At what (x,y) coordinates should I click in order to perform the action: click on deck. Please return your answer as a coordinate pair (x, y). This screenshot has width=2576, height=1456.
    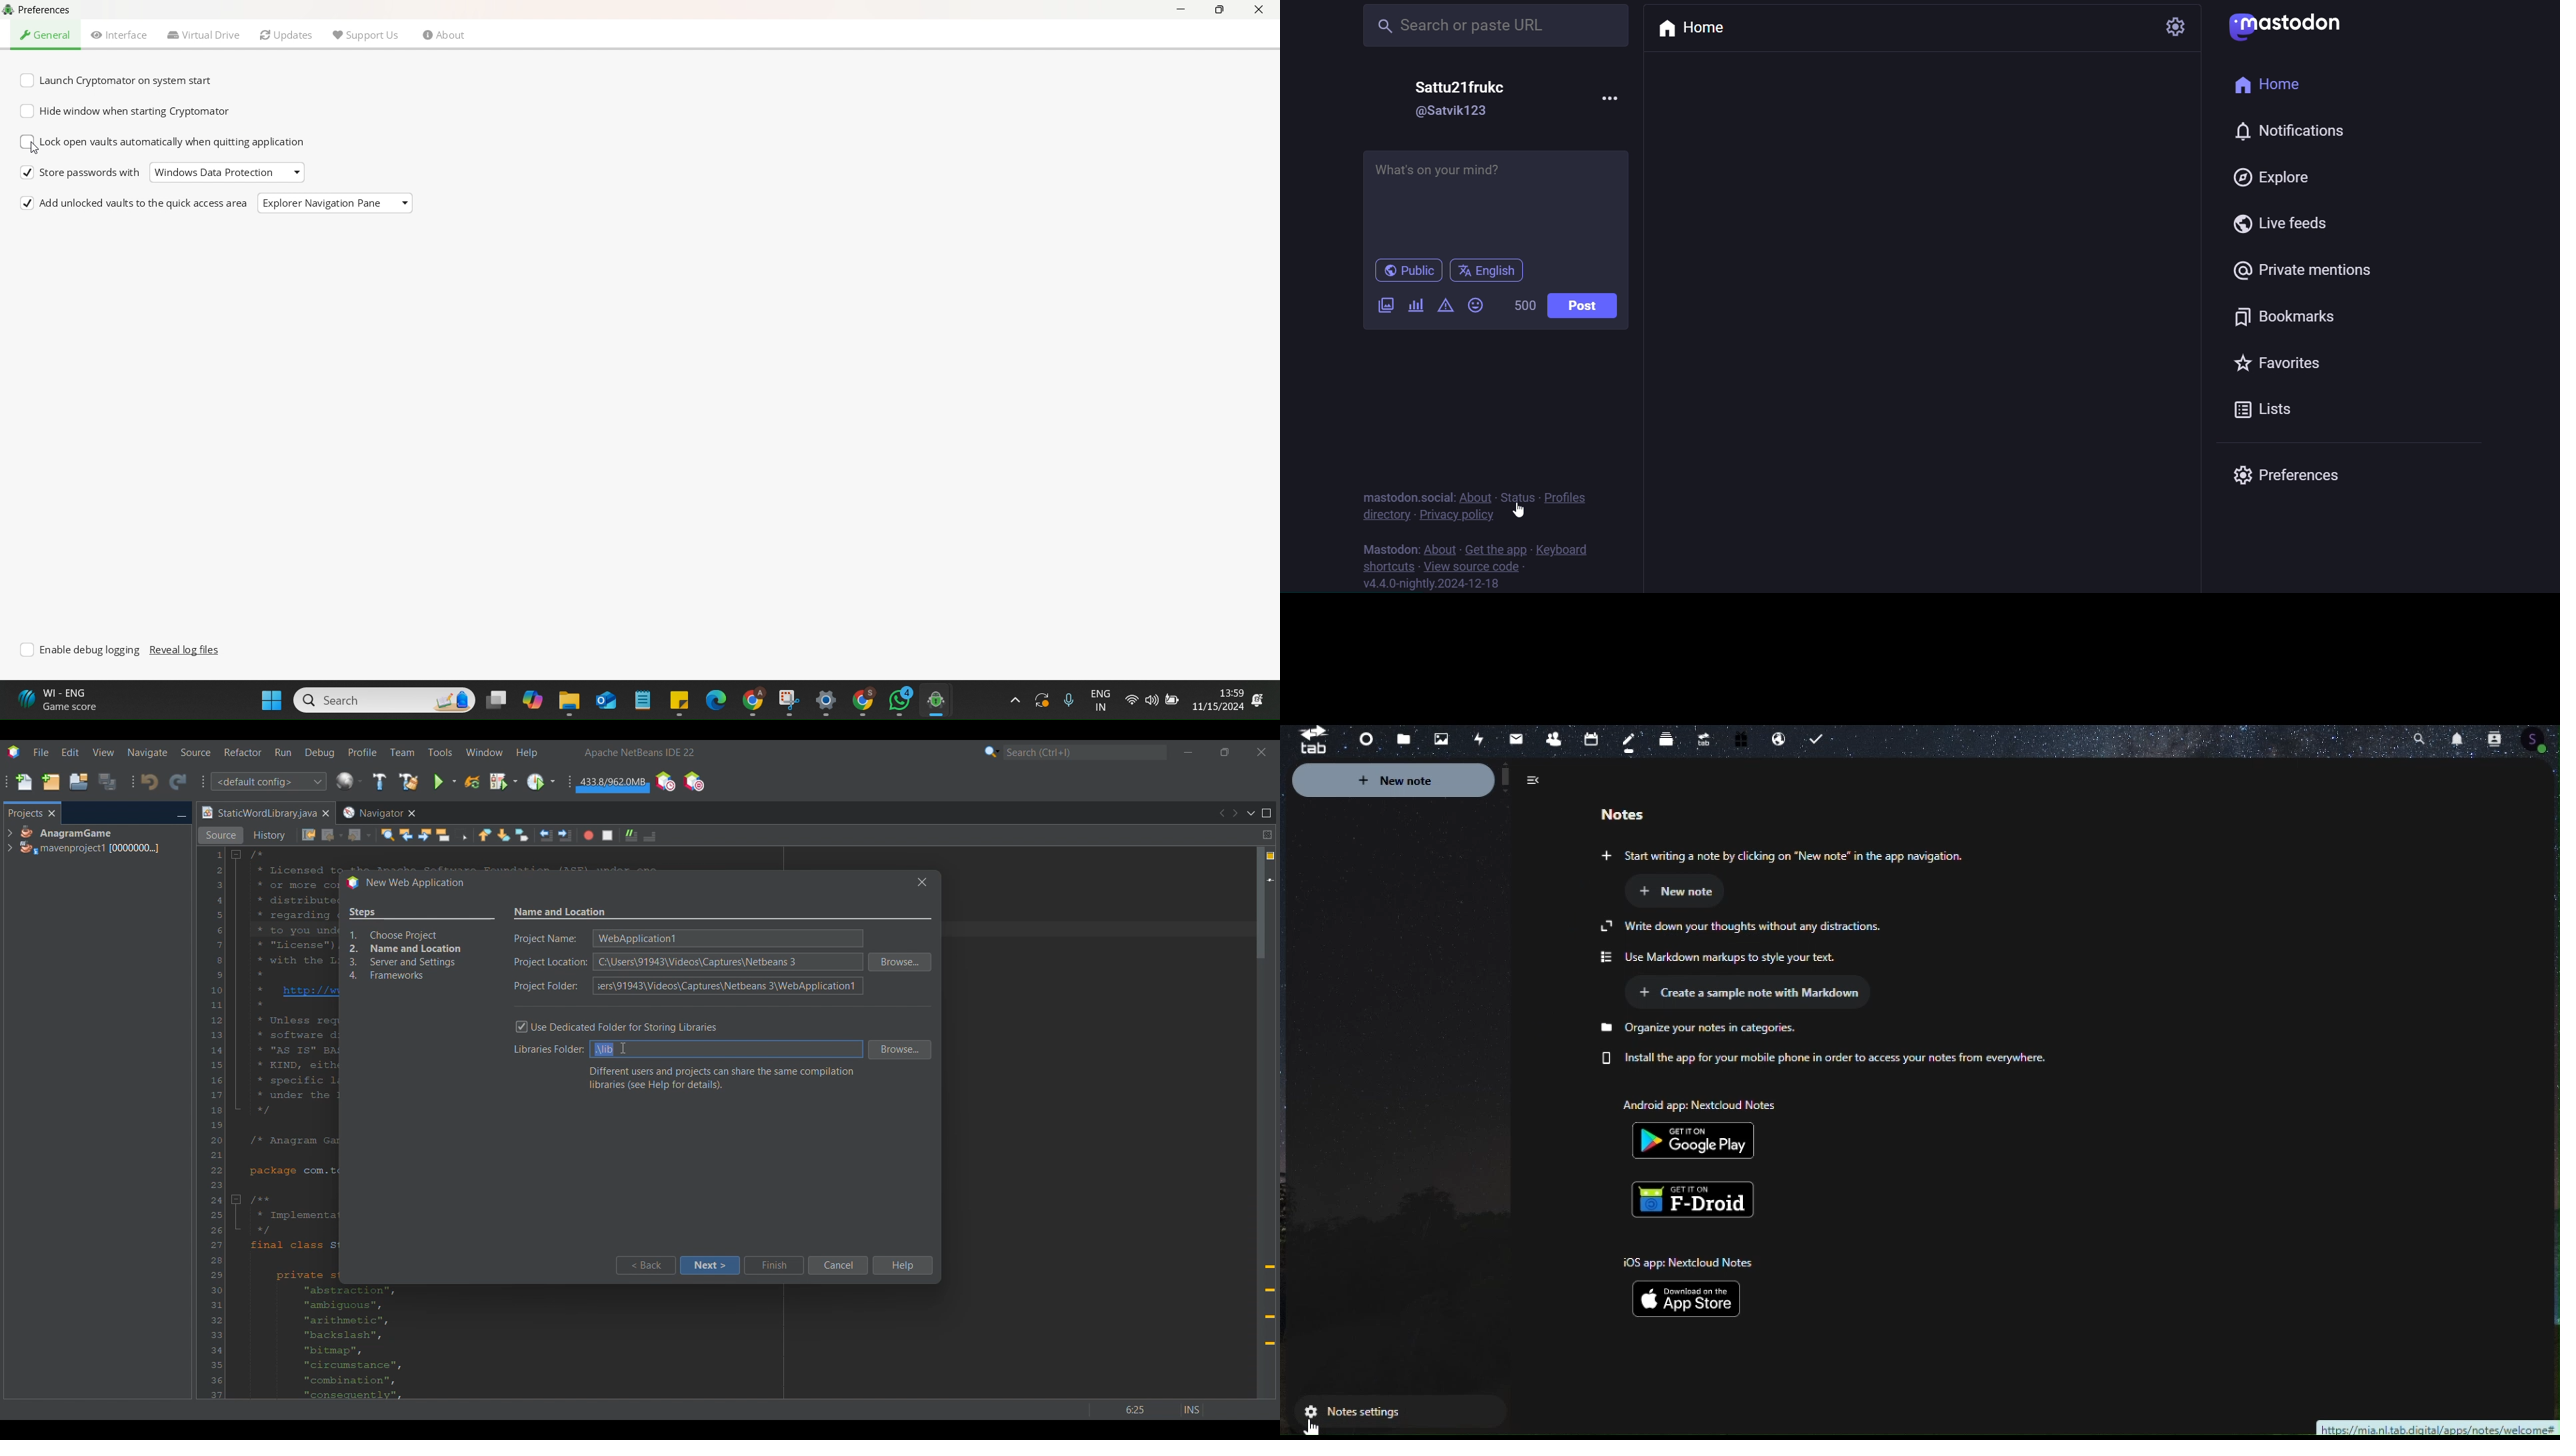
    Looking at the image, I should click on (1667, 736).